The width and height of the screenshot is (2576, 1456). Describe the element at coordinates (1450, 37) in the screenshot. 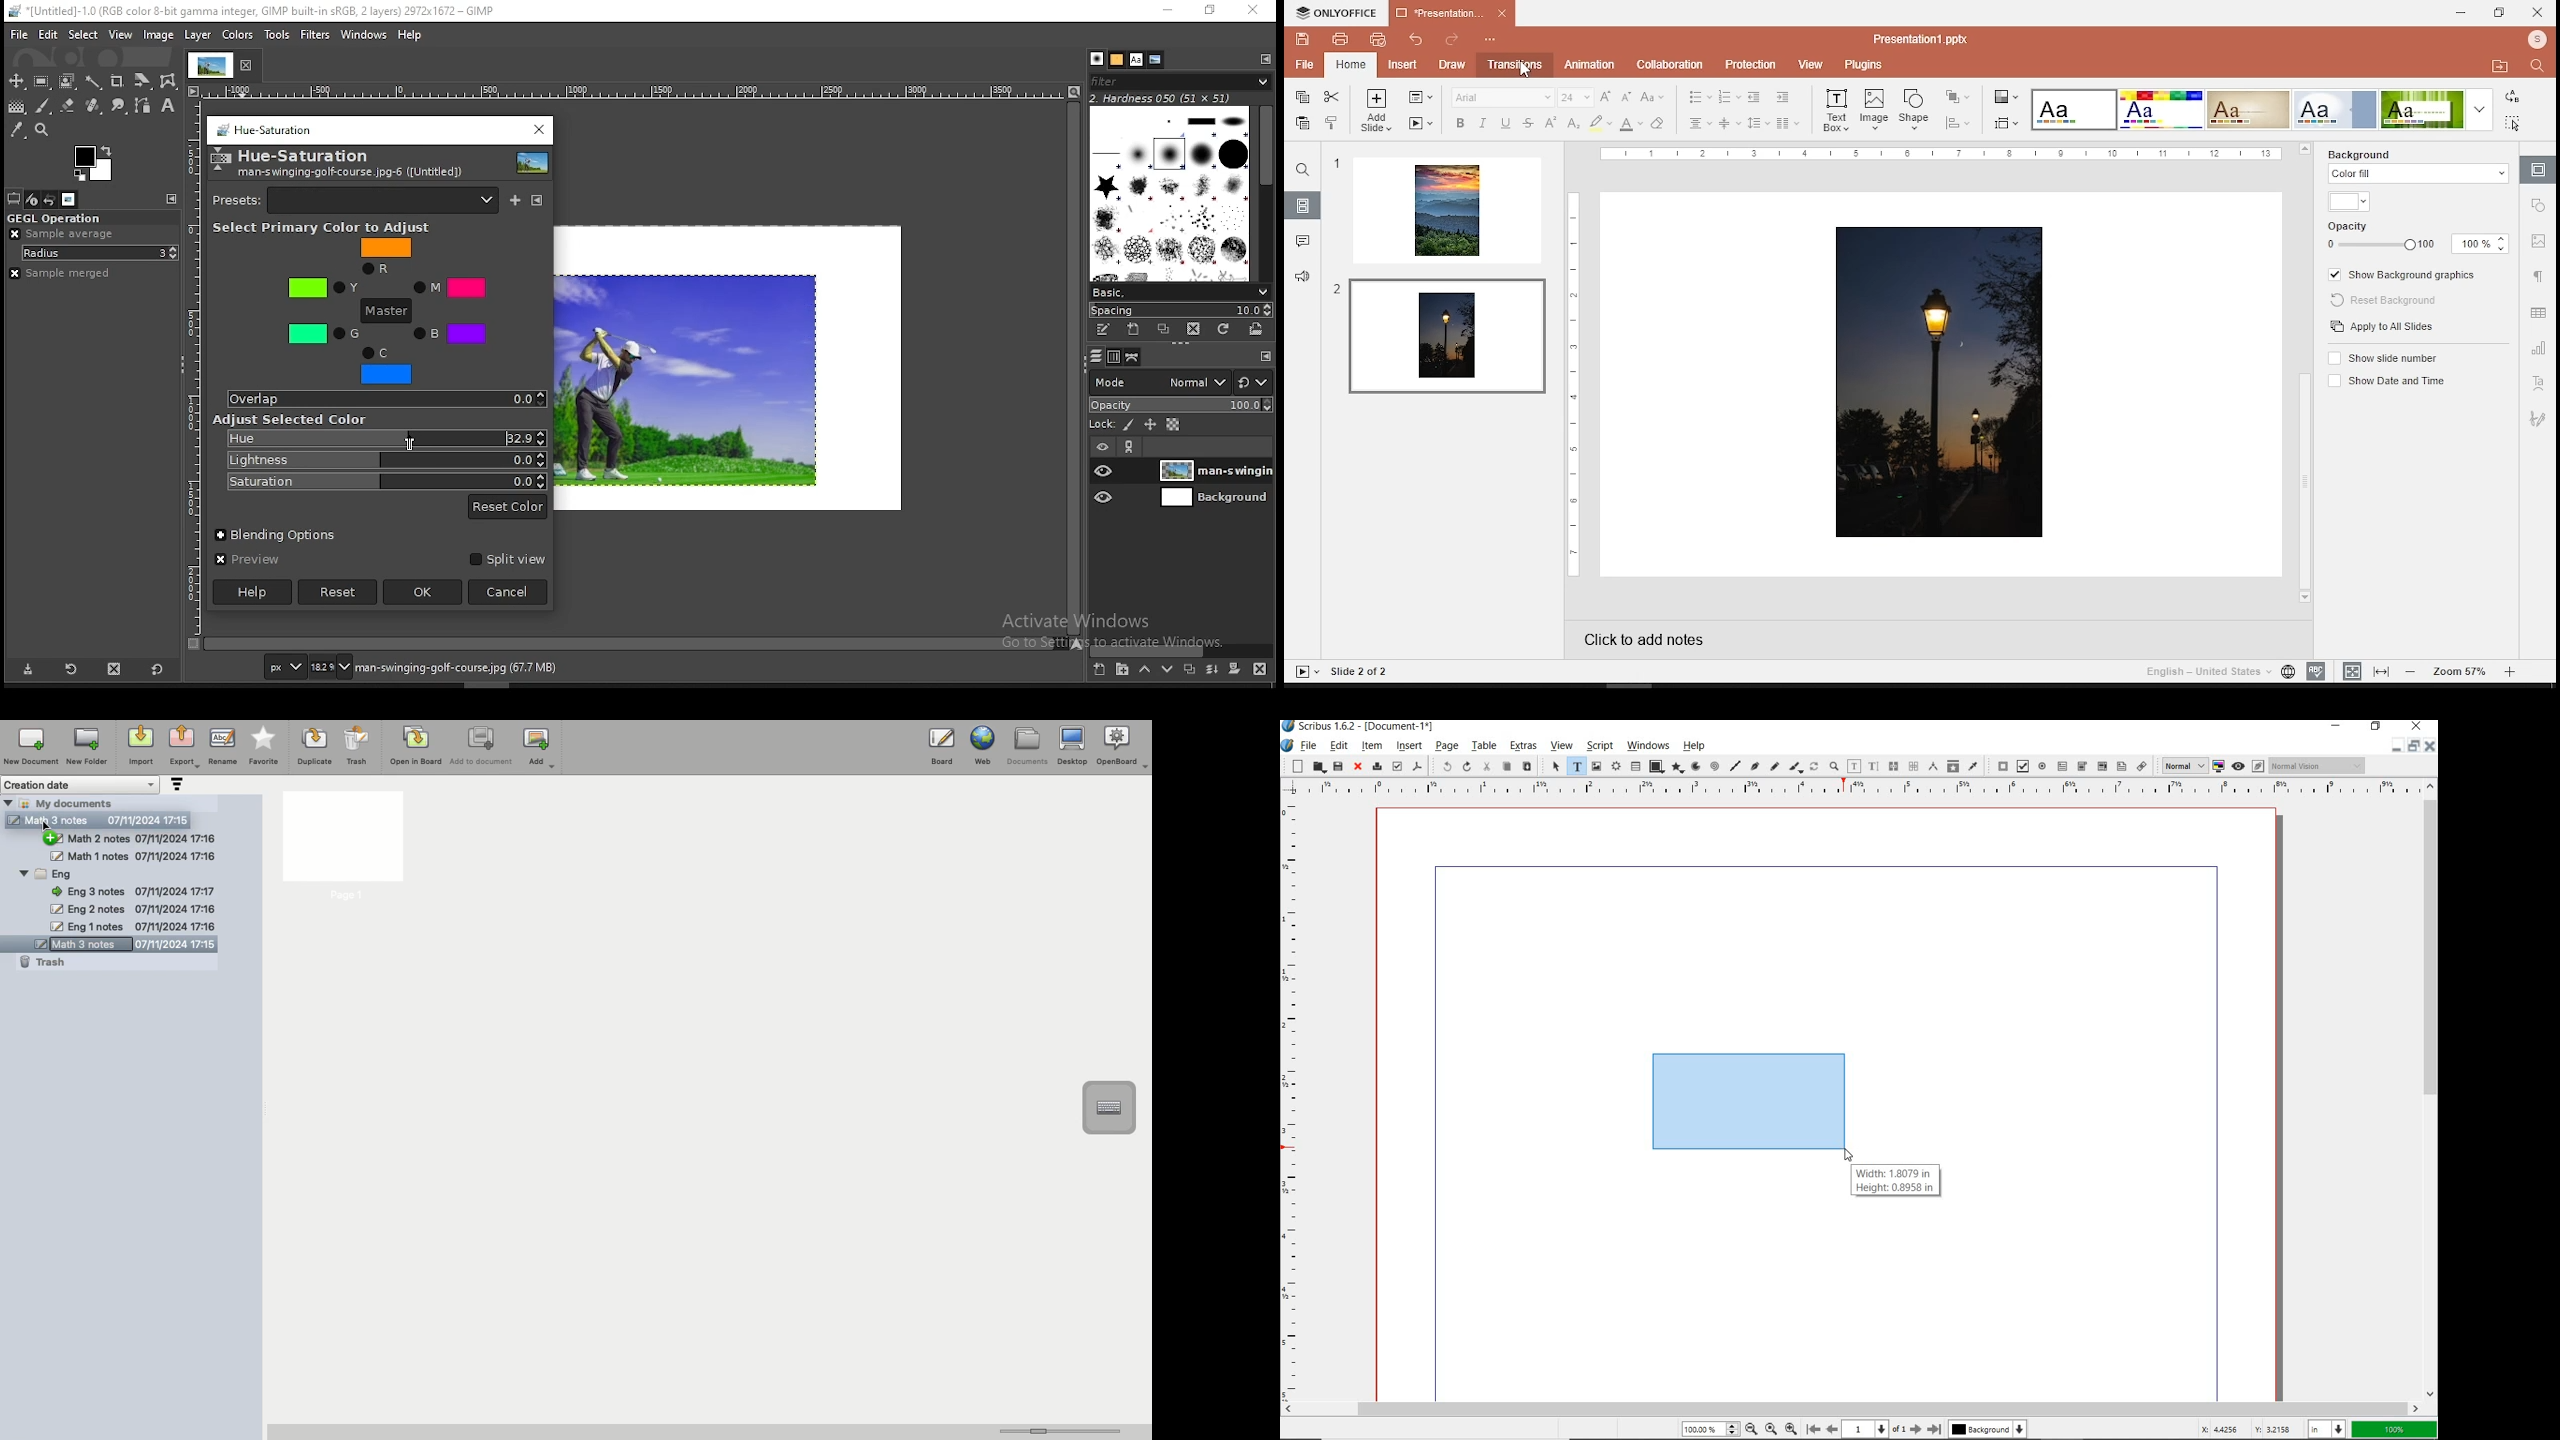

I see `redo` at that location.